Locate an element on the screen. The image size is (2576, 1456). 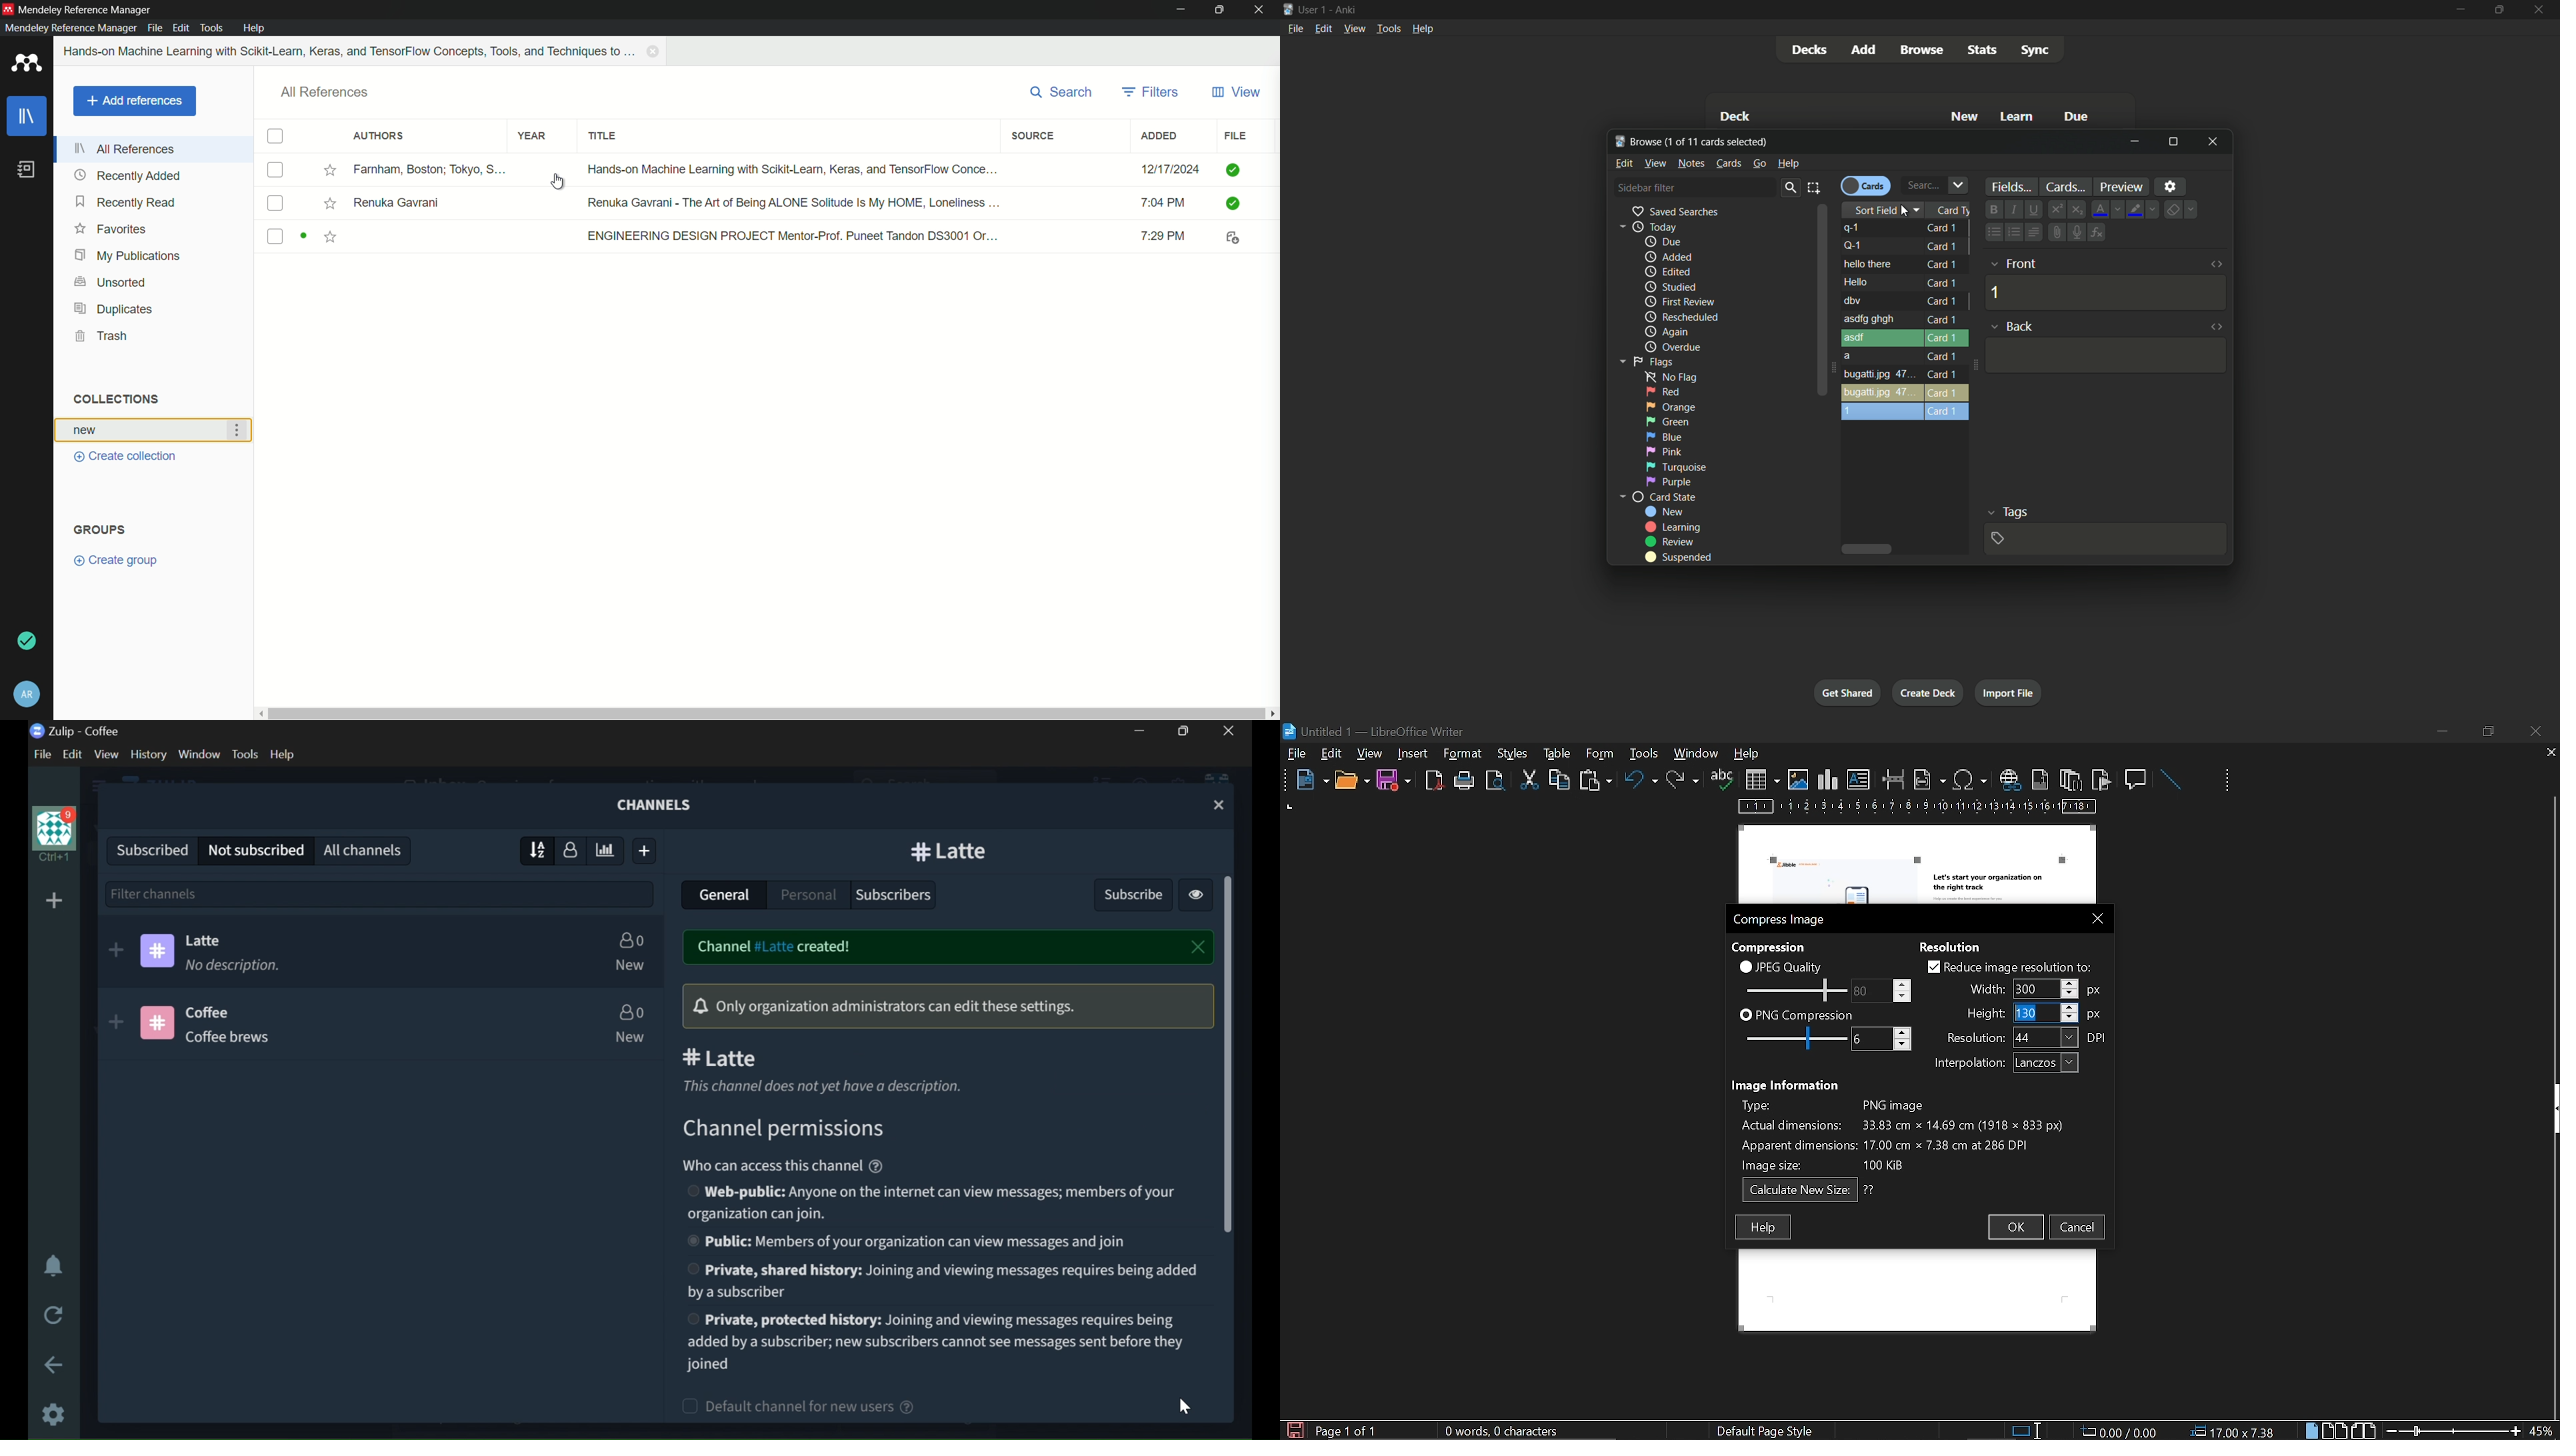
close is located at coordinates (2093, 917).